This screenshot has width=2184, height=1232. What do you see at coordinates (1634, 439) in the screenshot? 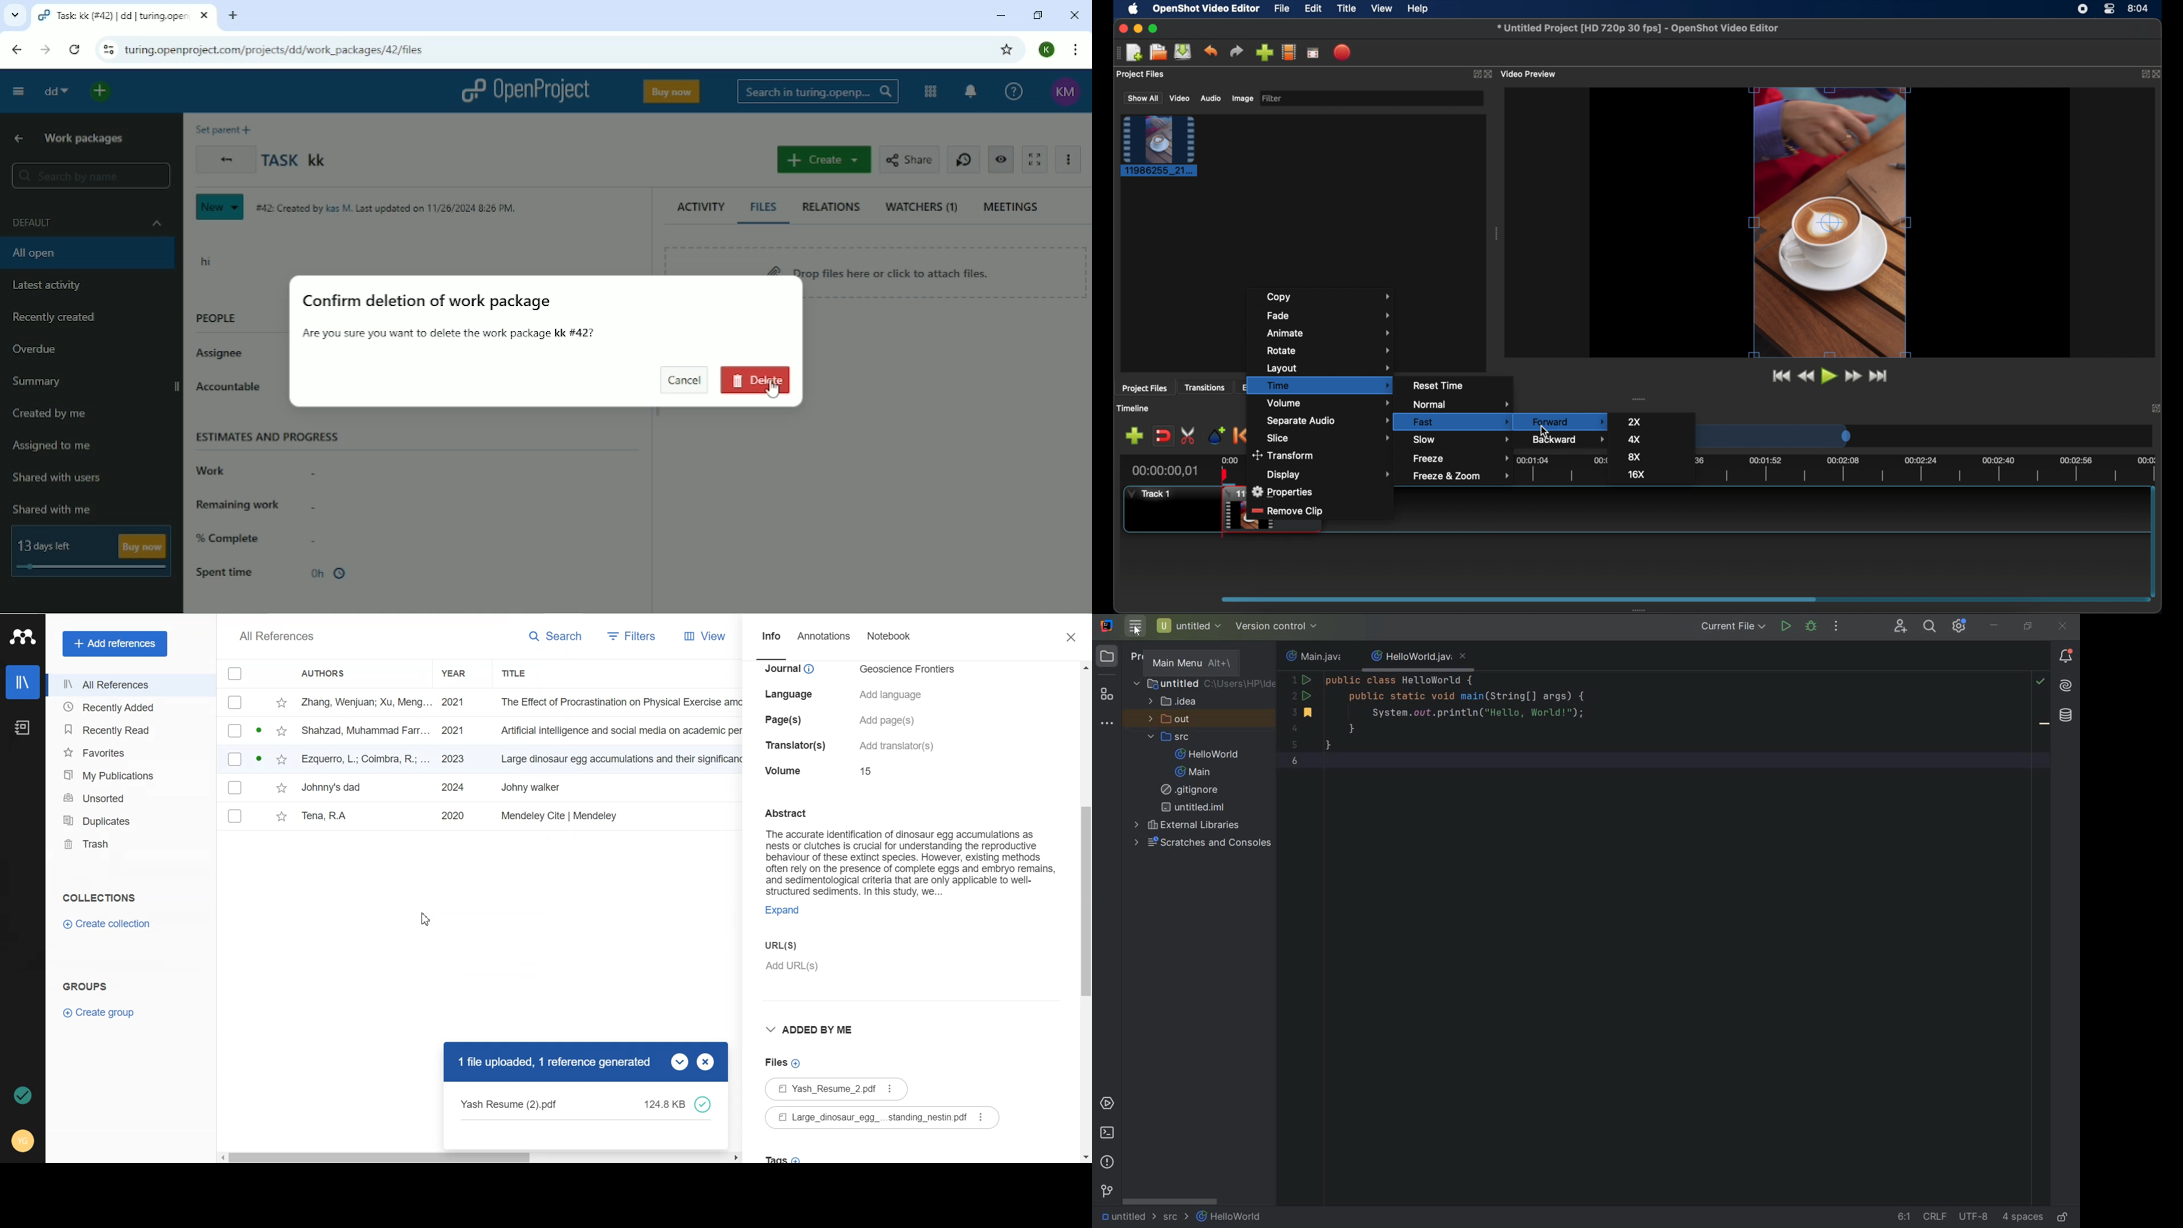
I see `4x` at bounding box center [1634, 439].